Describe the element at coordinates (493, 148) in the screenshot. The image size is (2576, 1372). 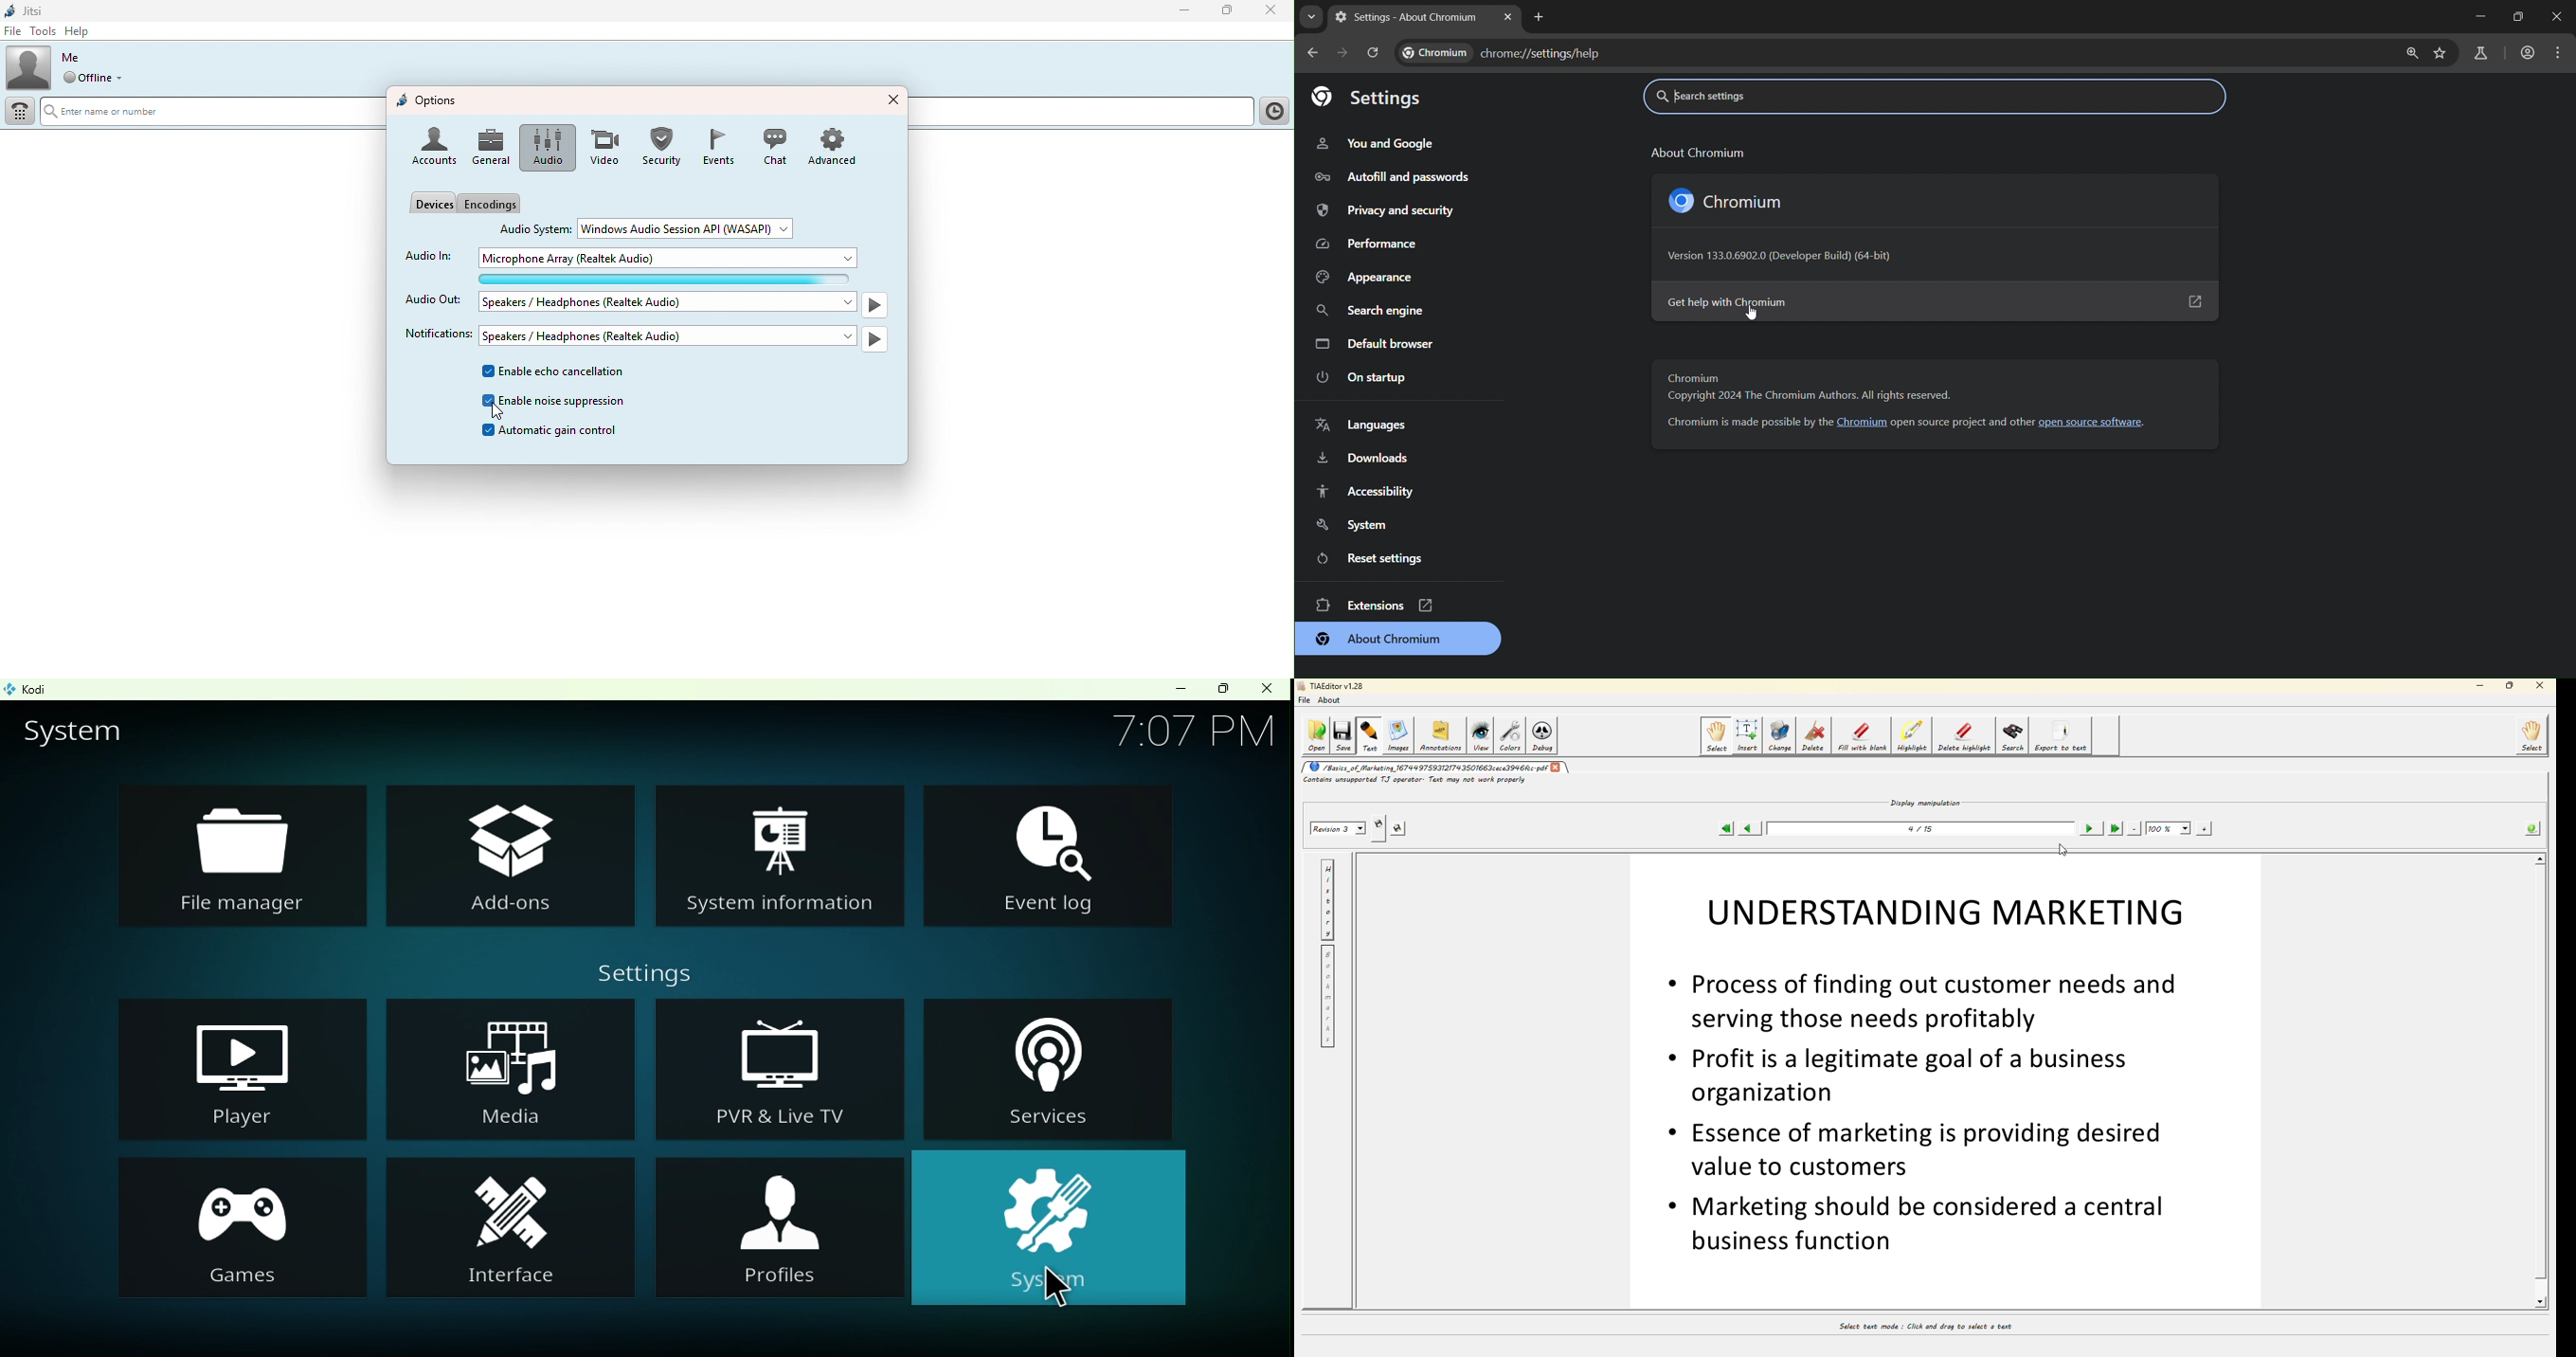
I see `General` at that location.